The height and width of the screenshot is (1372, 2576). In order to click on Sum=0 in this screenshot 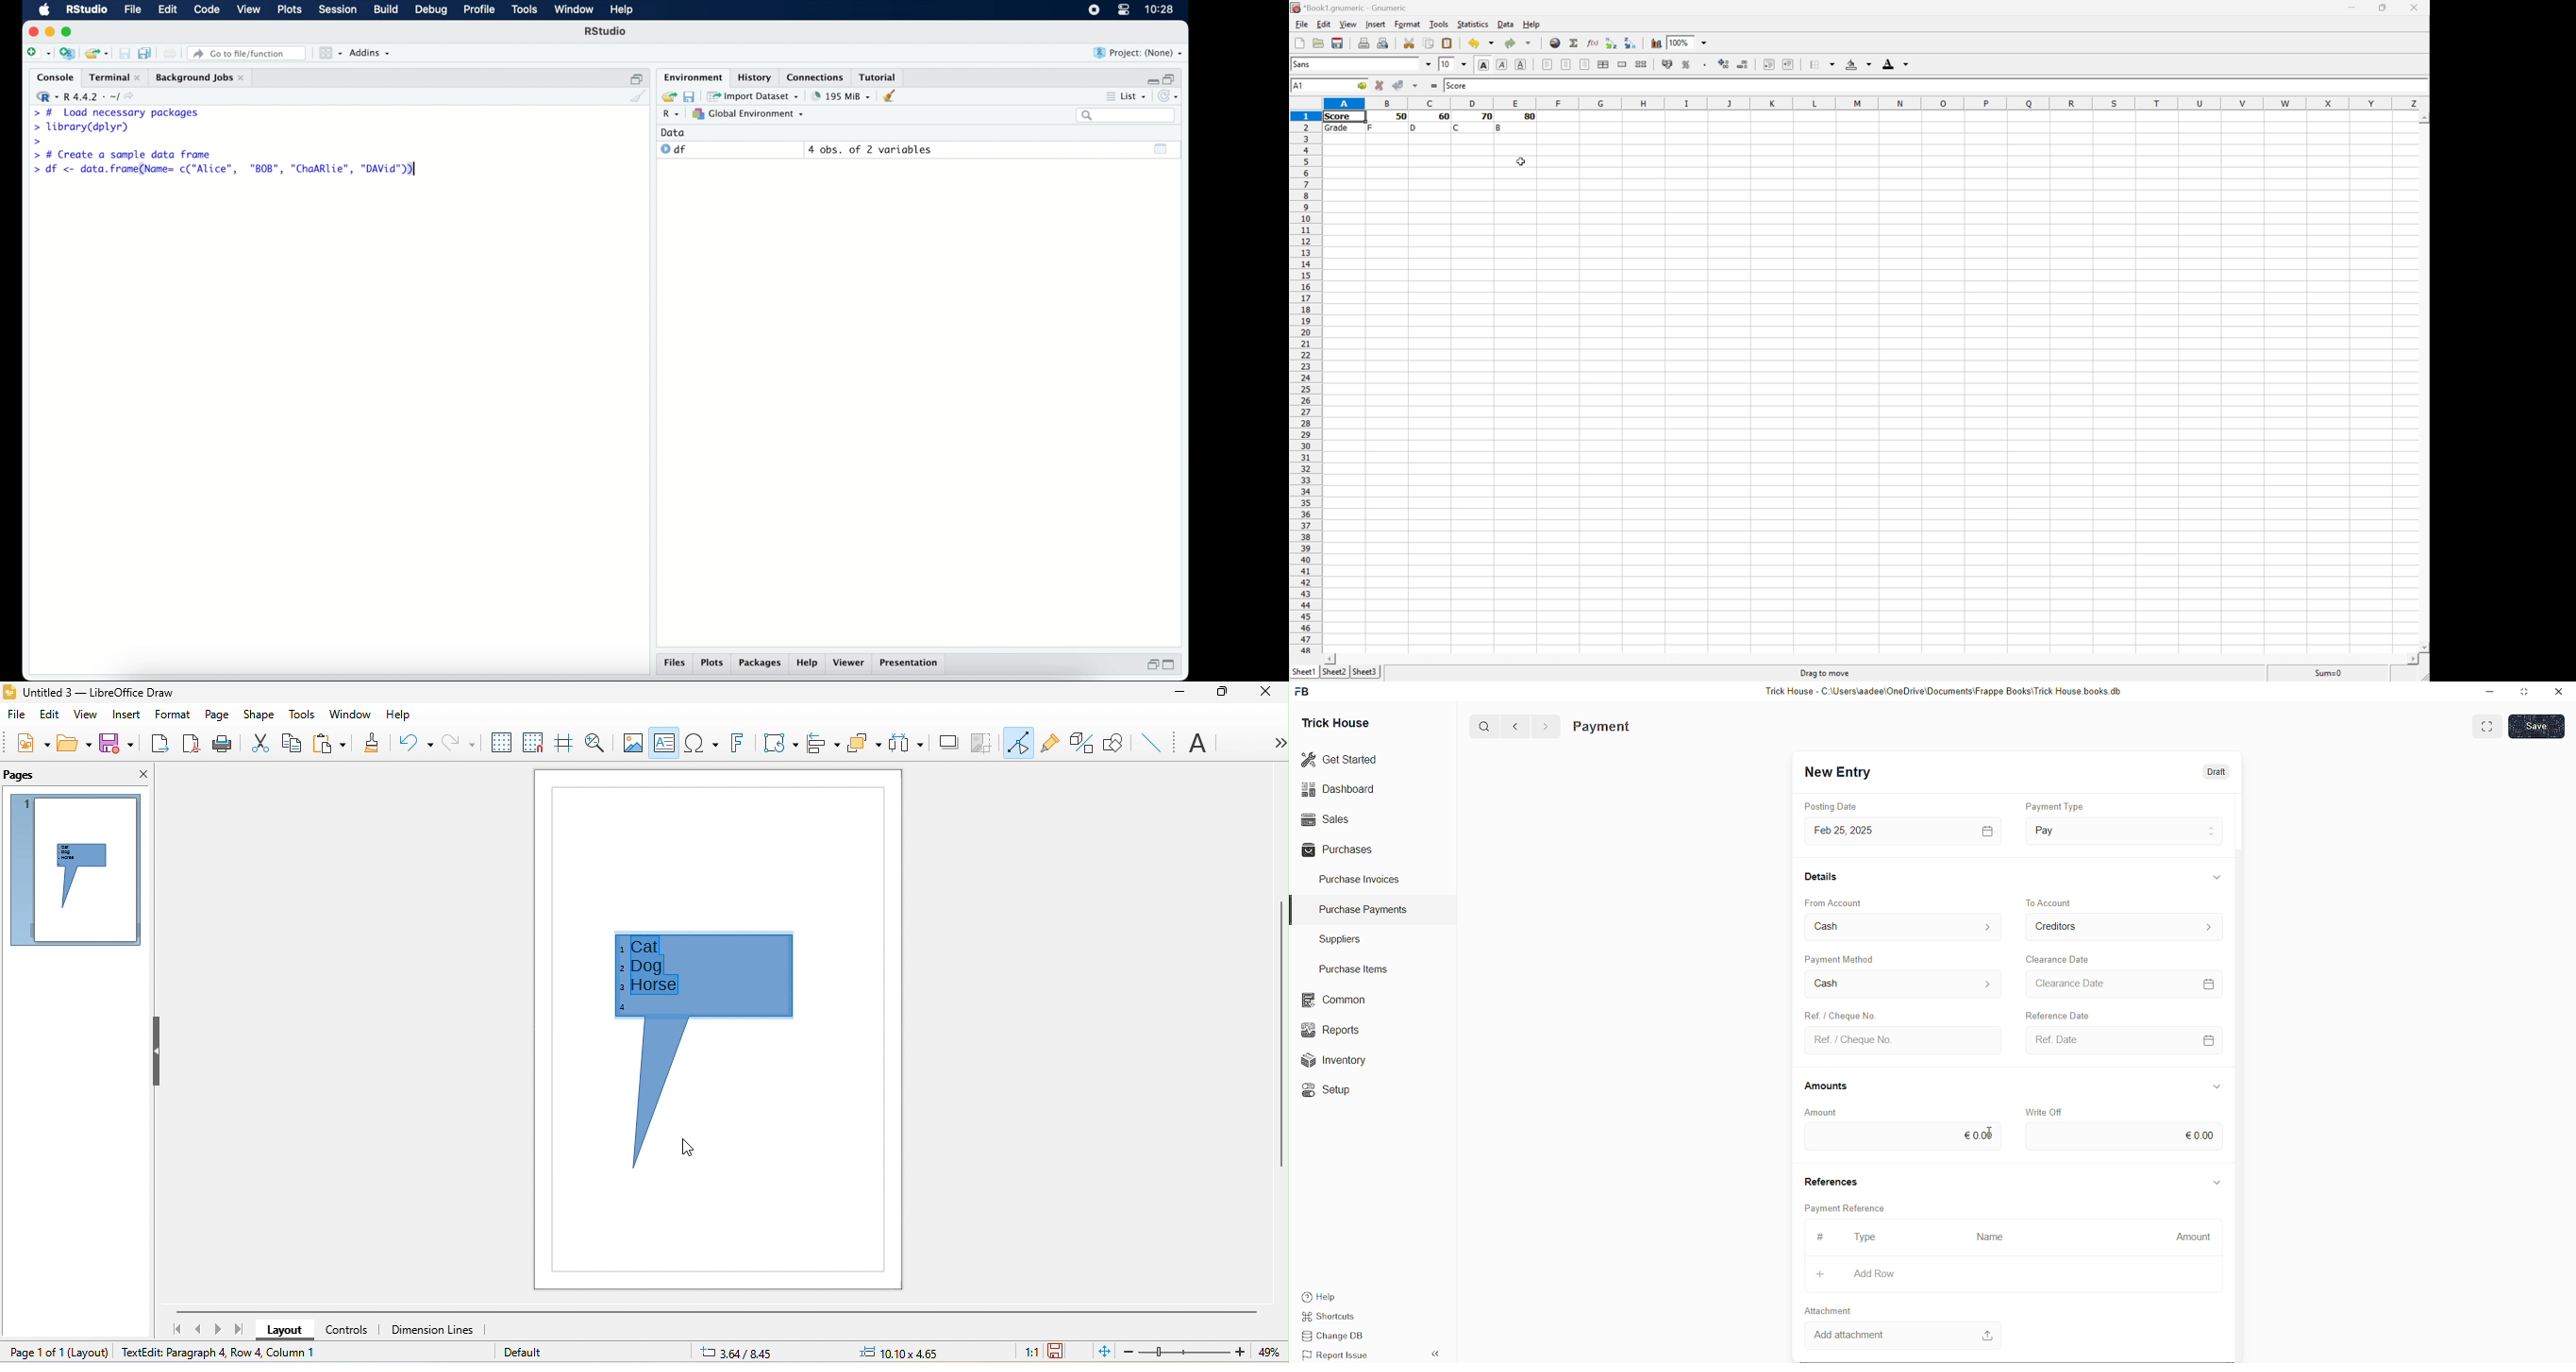, I will do `click(2331, 674)`.